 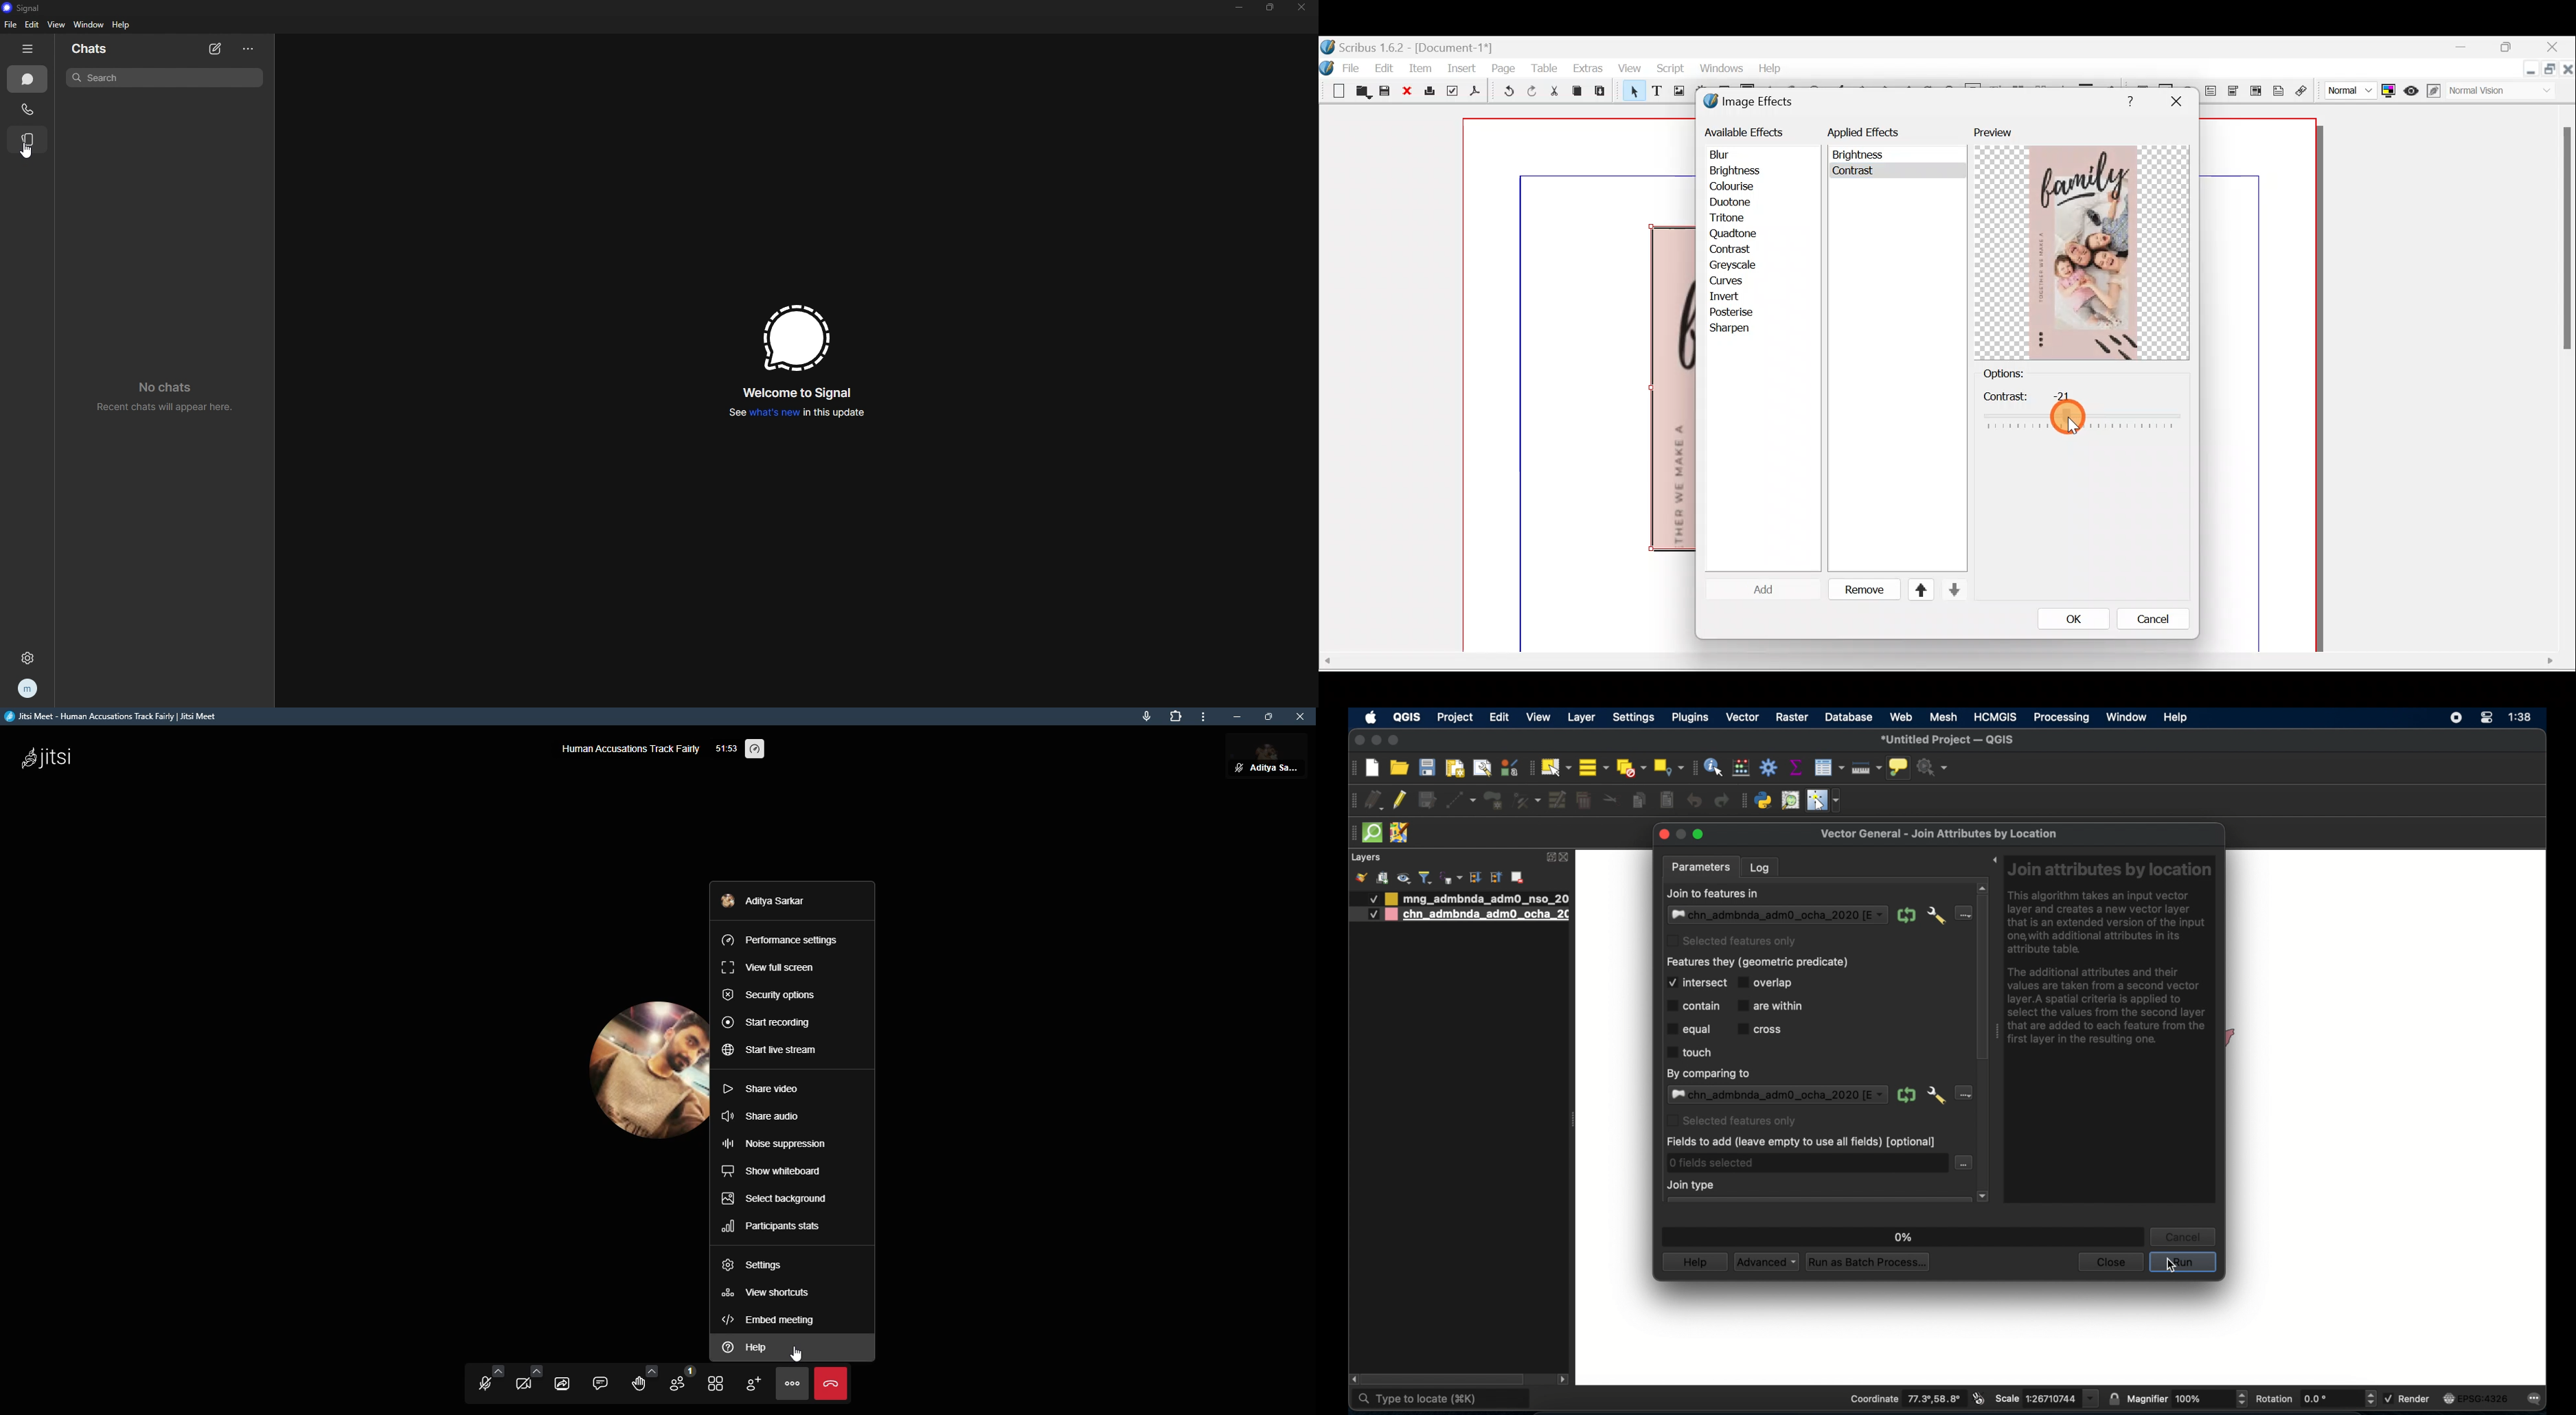 I want to click on menu button, so click(x=1961, y=913).